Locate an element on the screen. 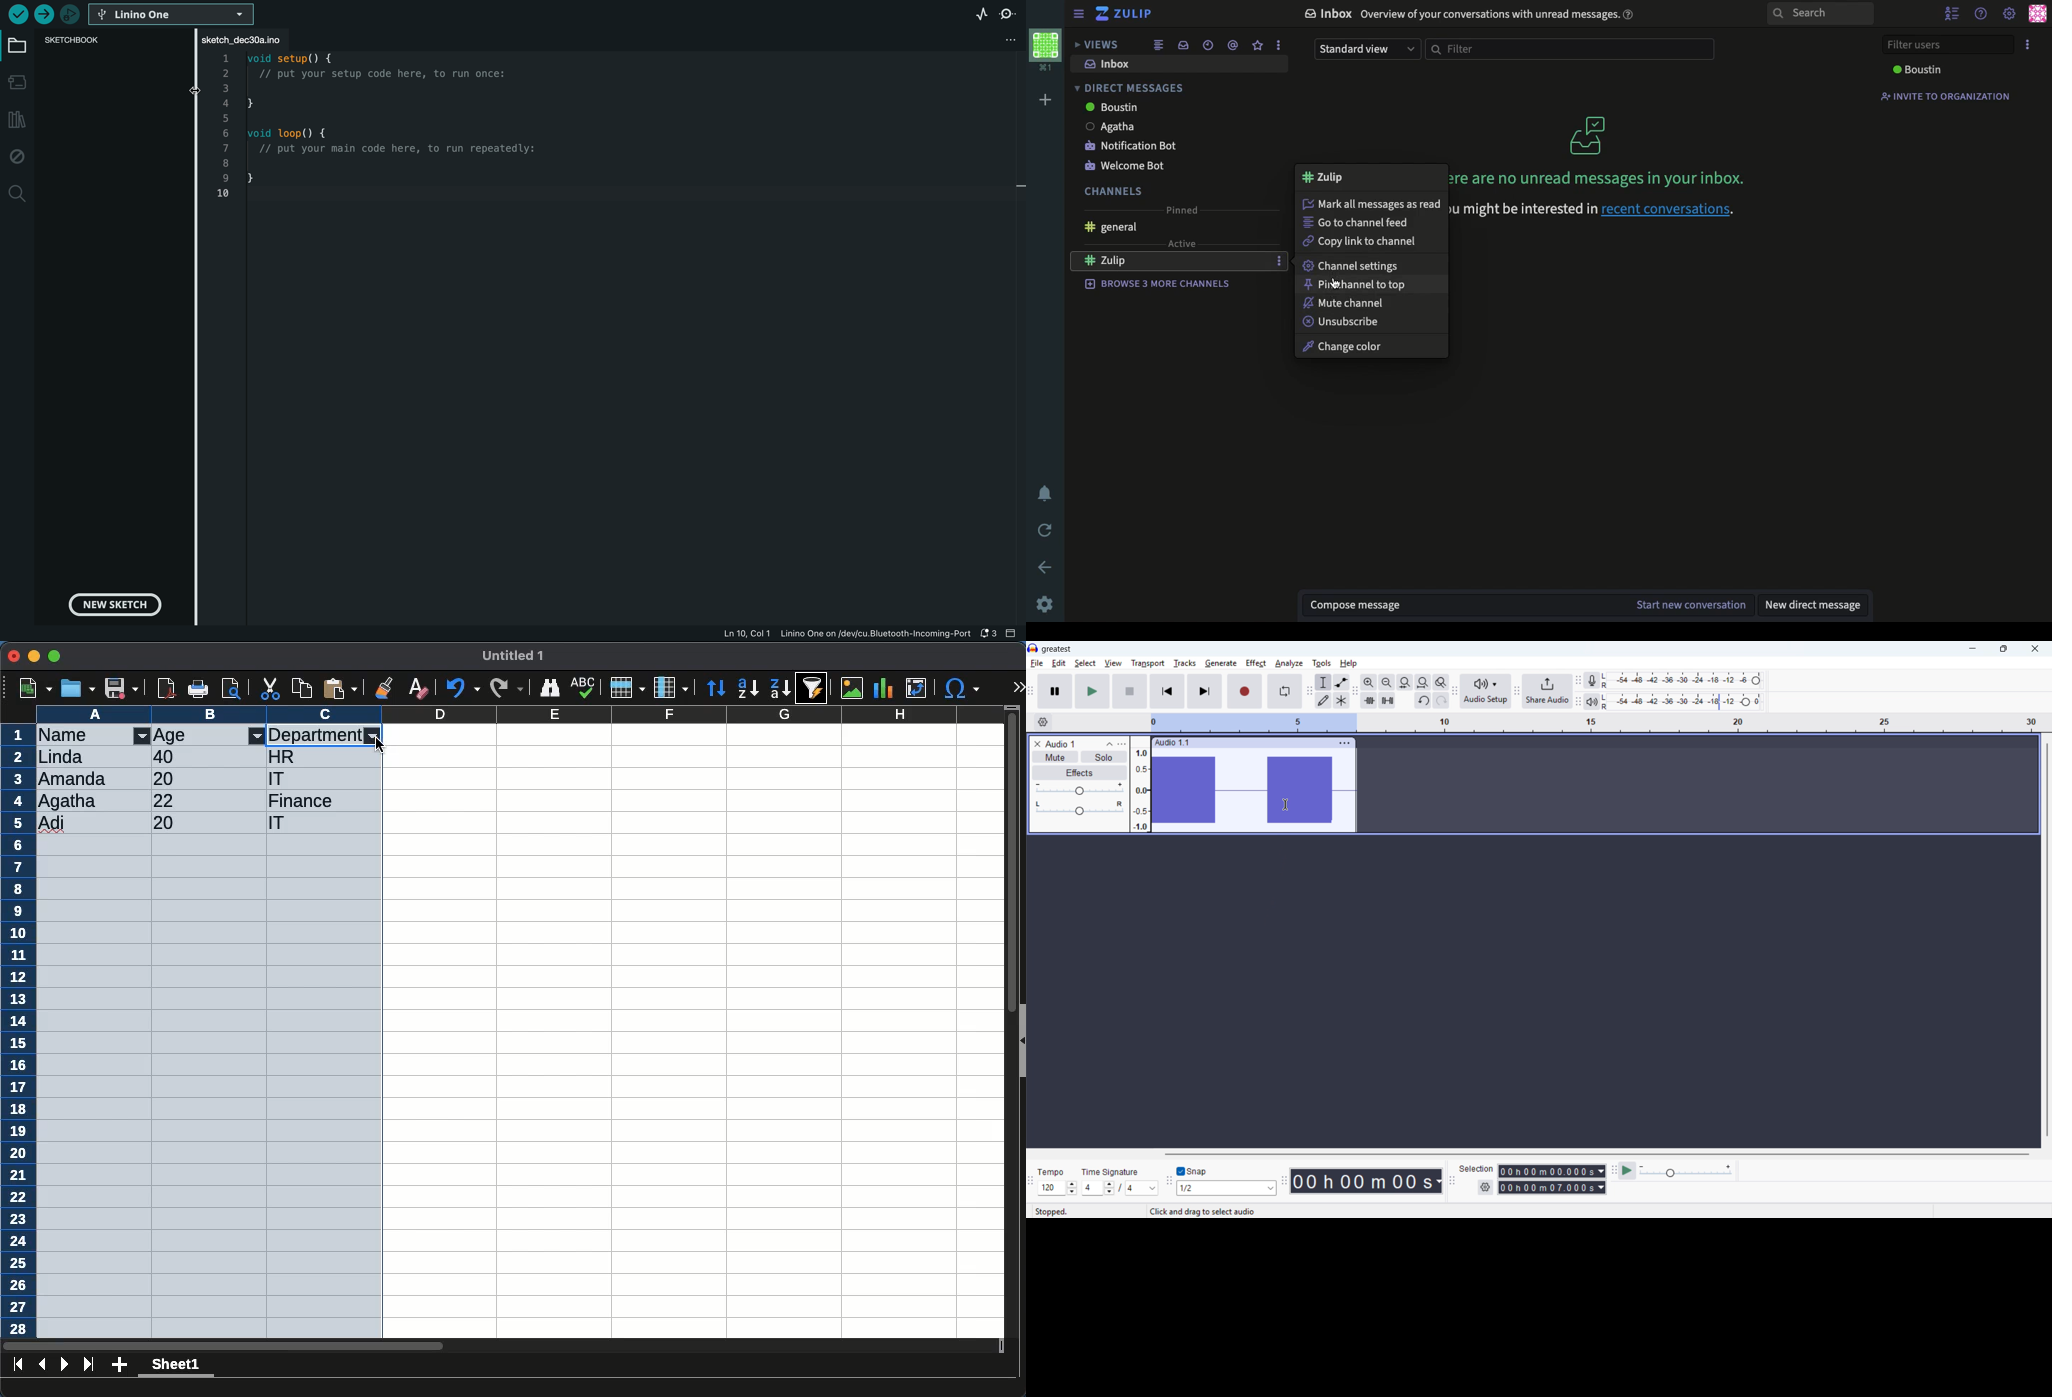  minimize is located at coordinates (35, 655).